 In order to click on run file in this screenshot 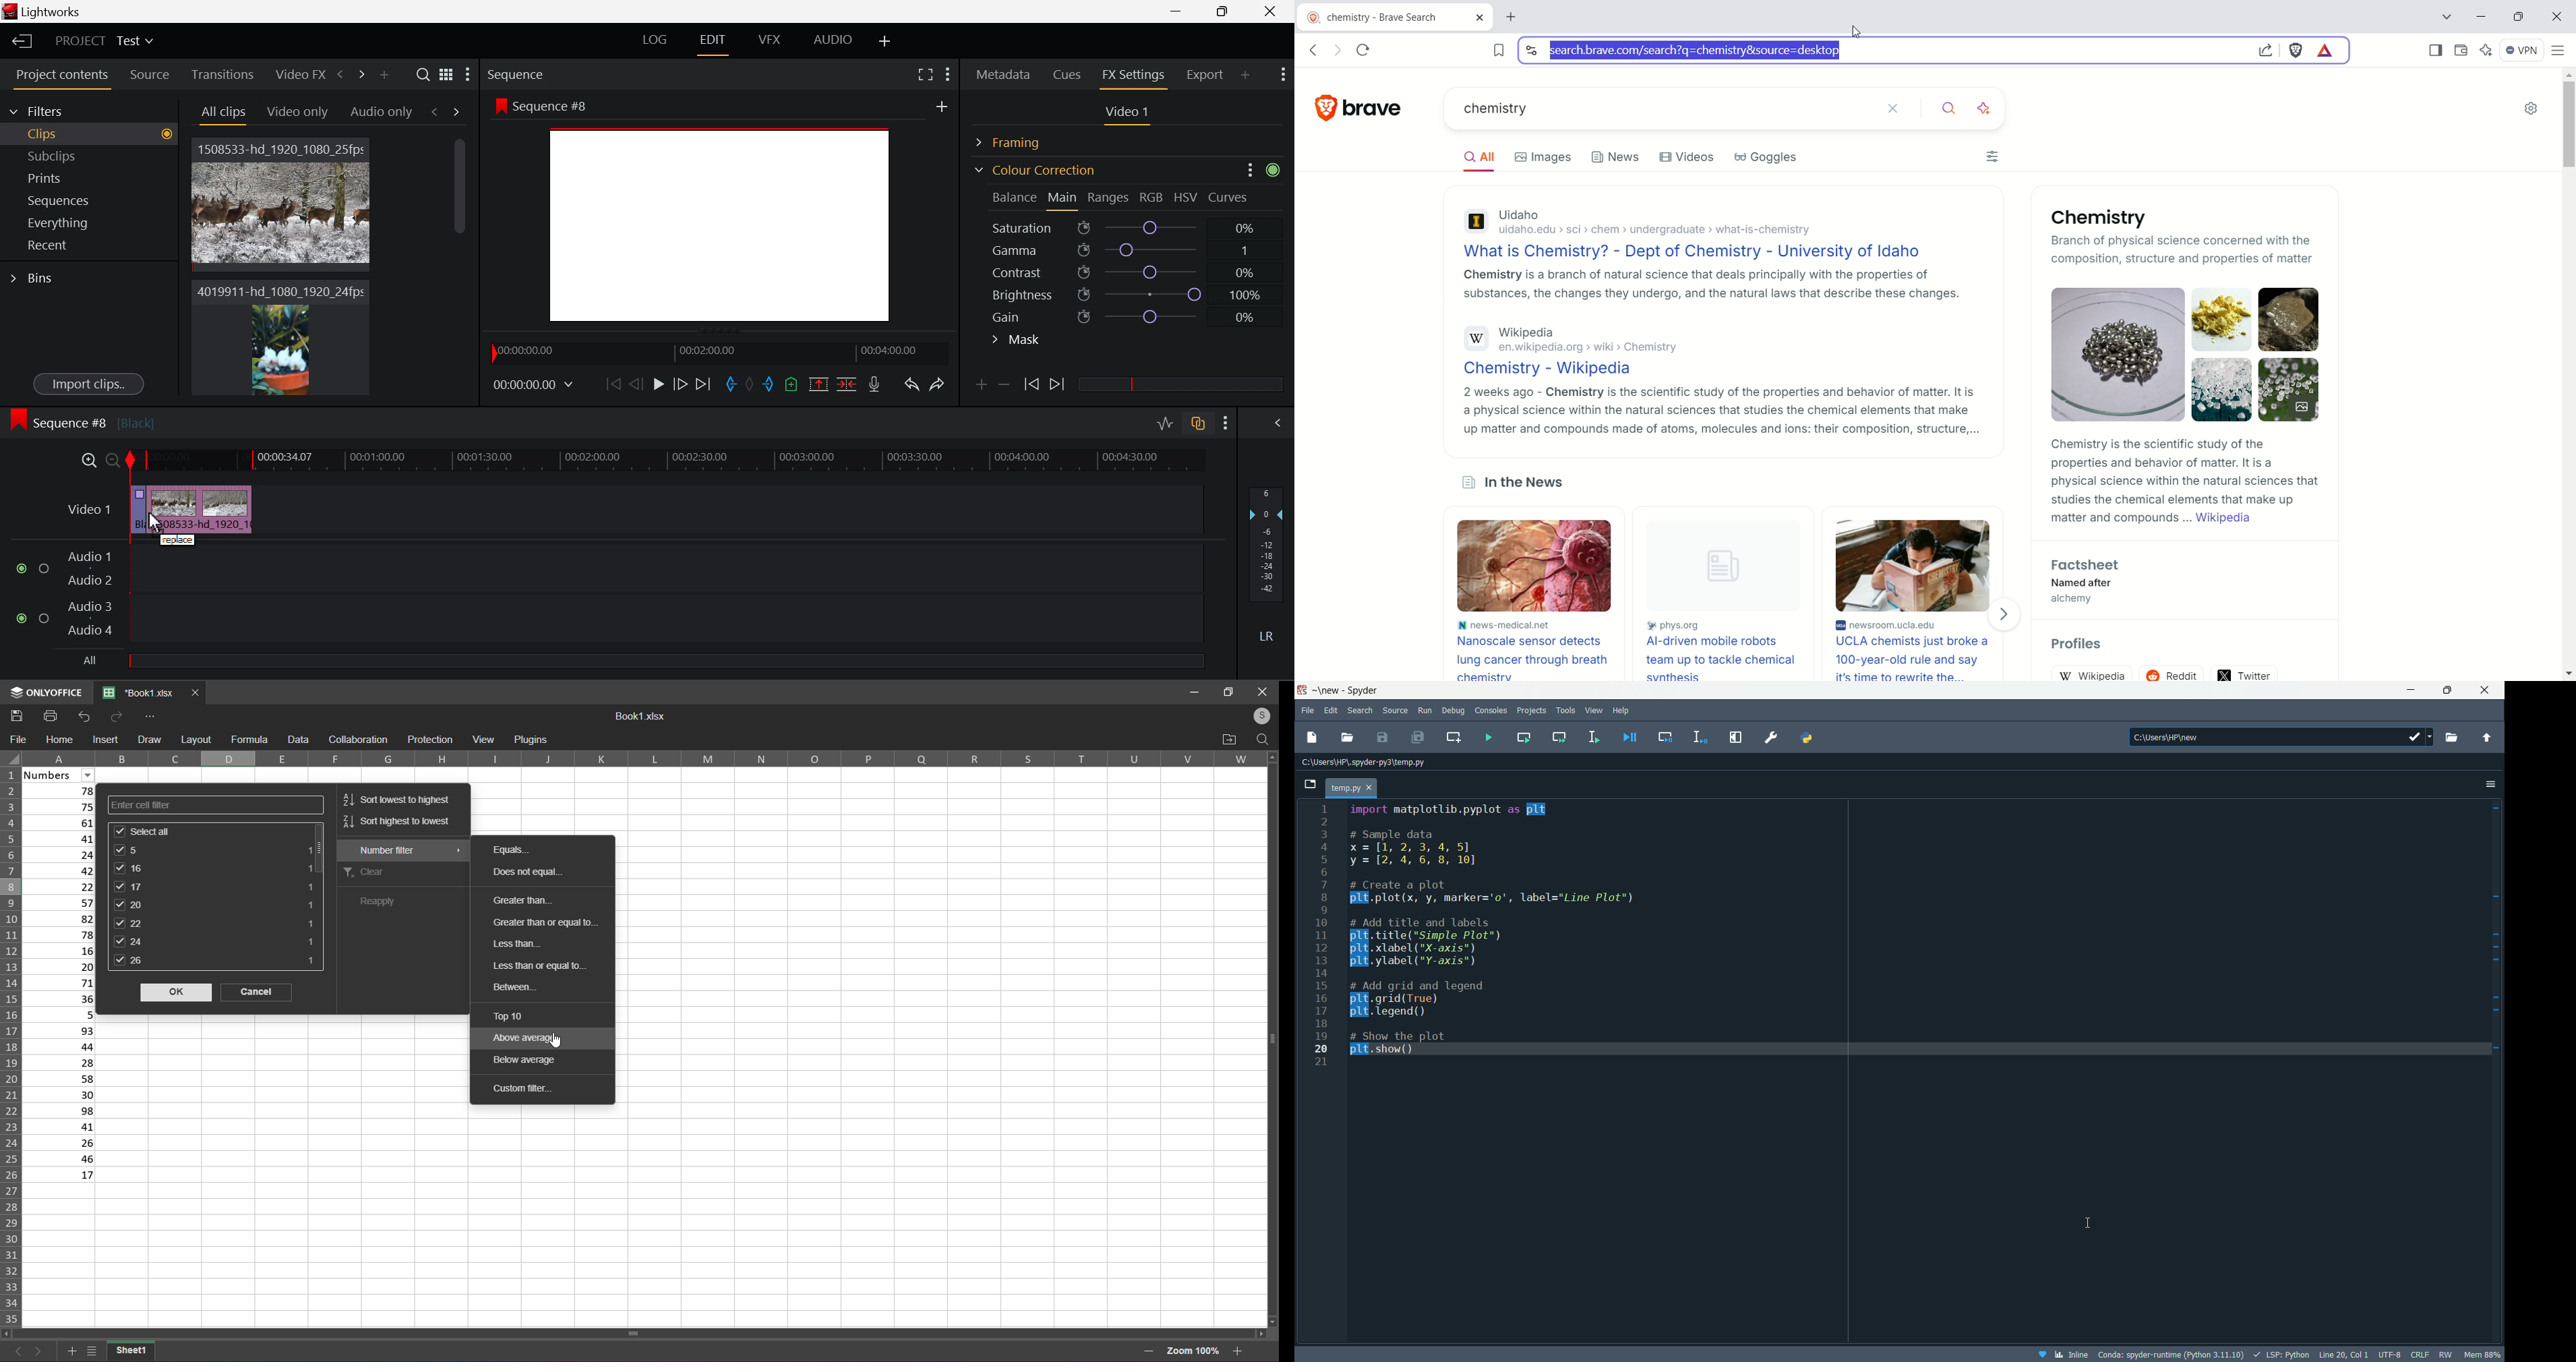, I will do `click(1489, 738)`.